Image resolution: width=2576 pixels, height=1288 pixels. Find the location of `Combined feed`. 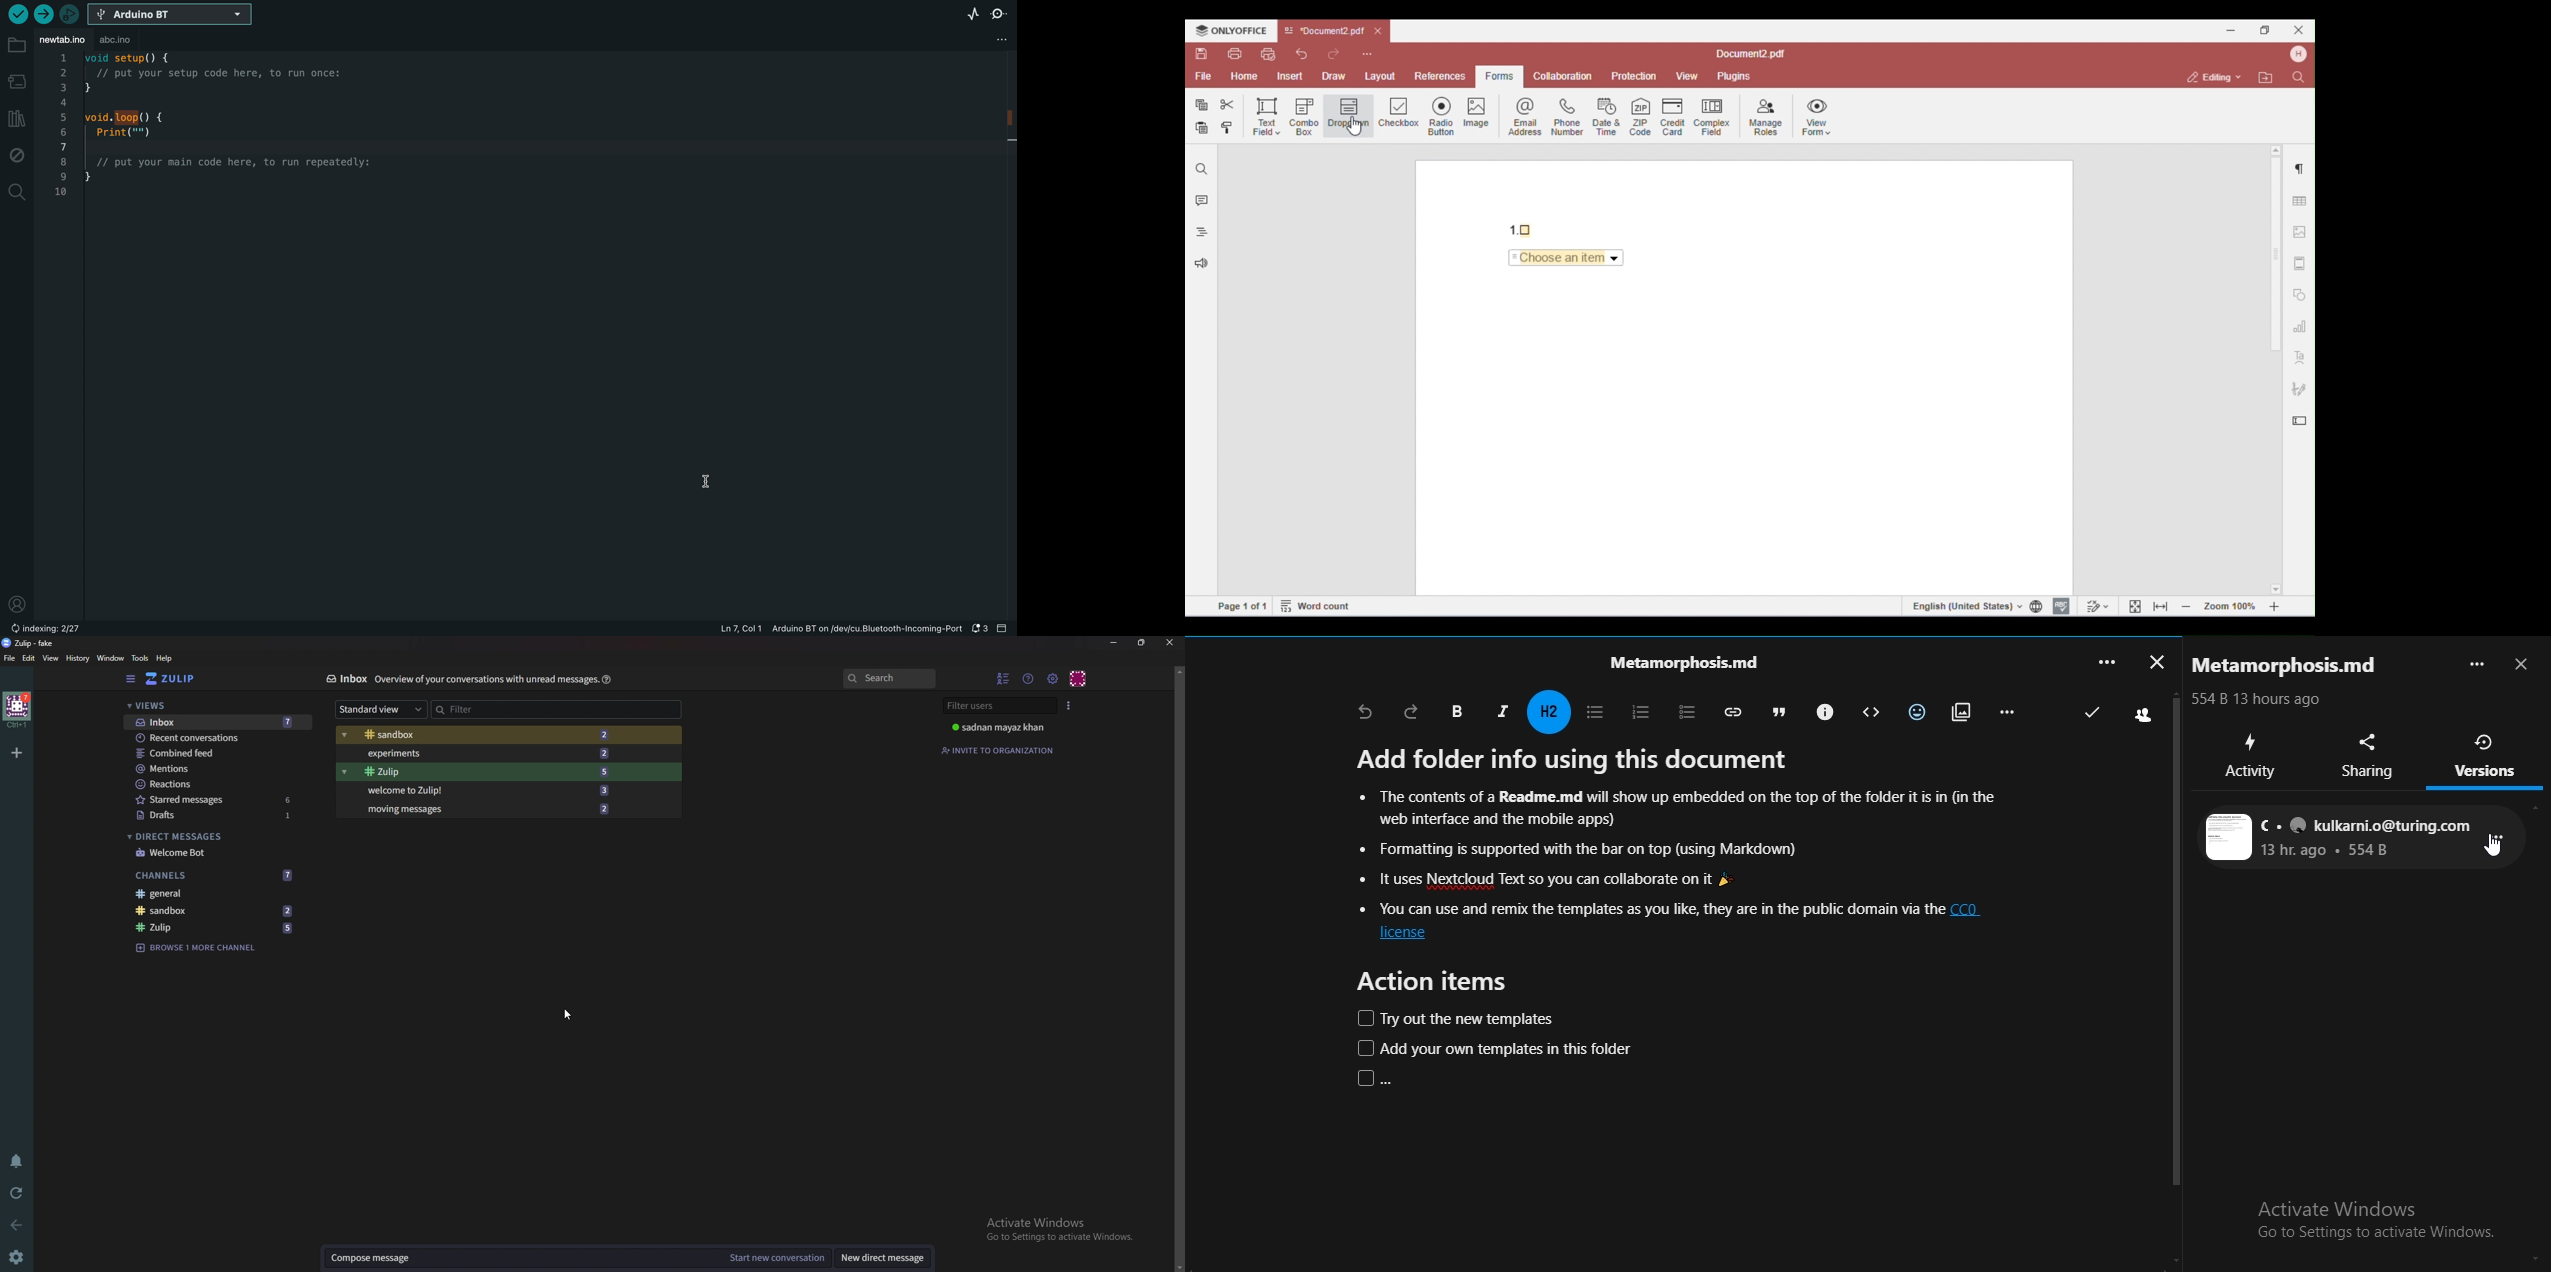

Combined feed is located at coordinates (217, 755).